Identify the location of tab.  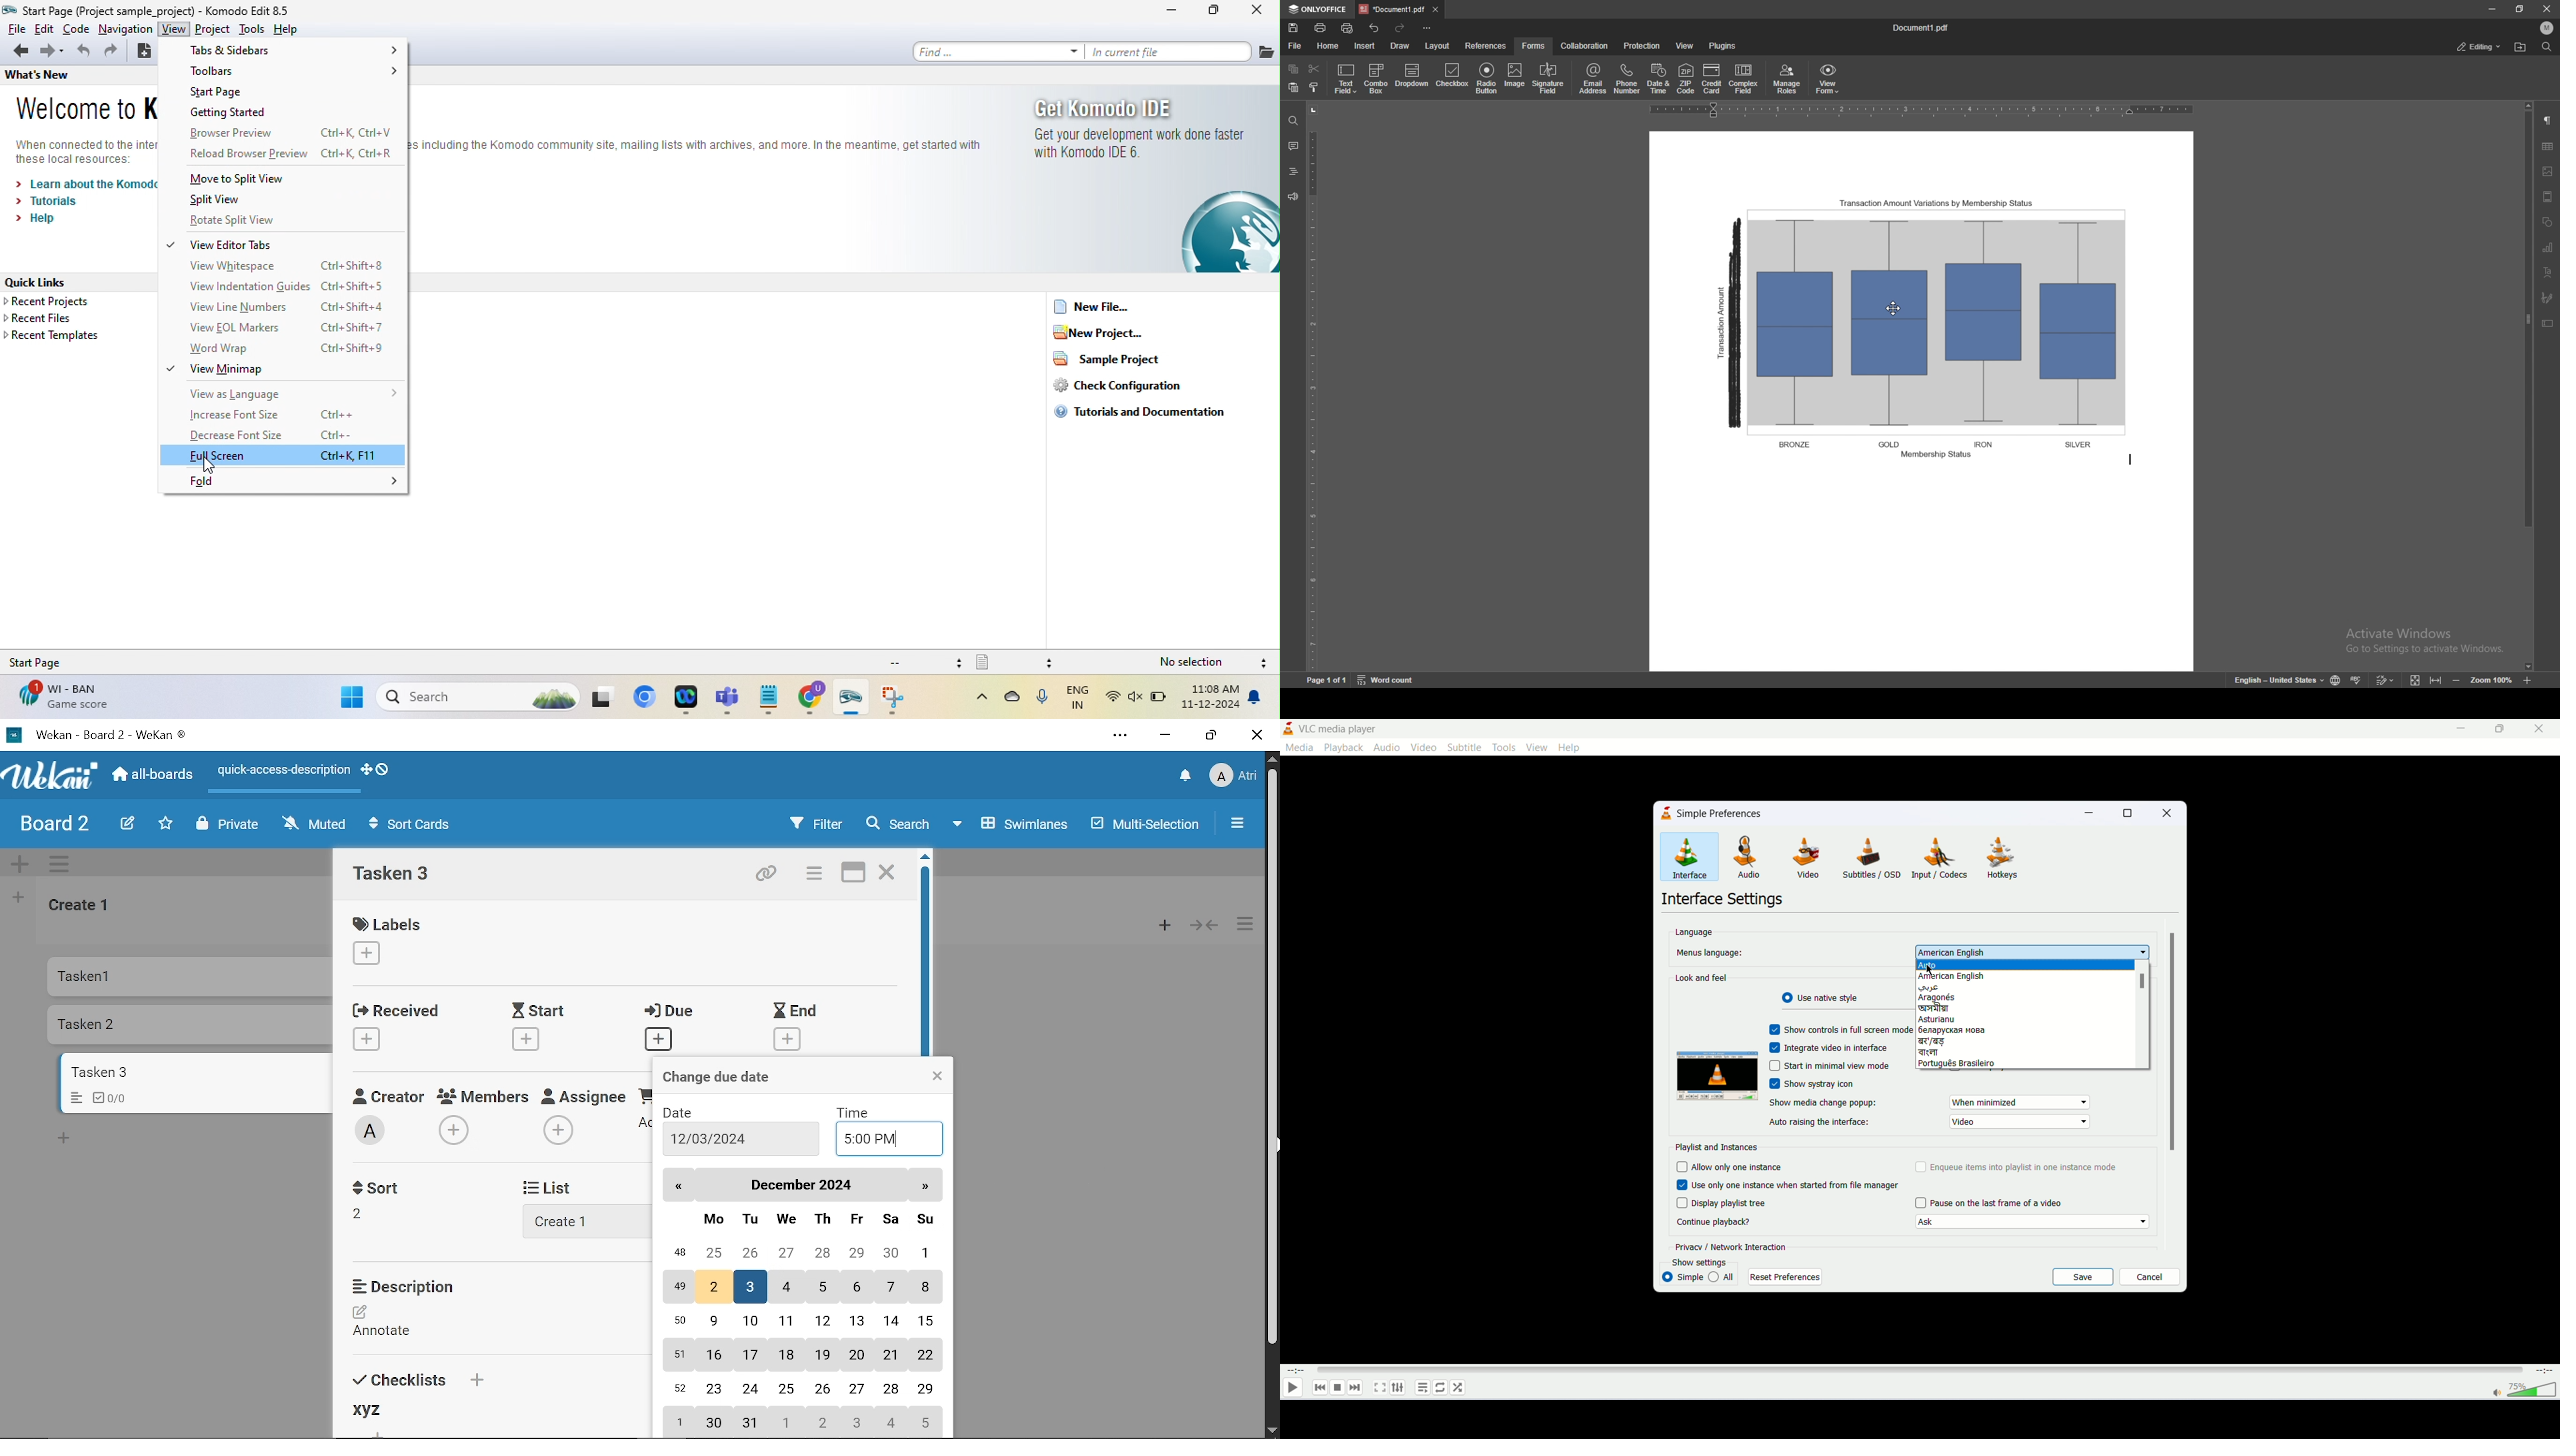
(1392, 9).